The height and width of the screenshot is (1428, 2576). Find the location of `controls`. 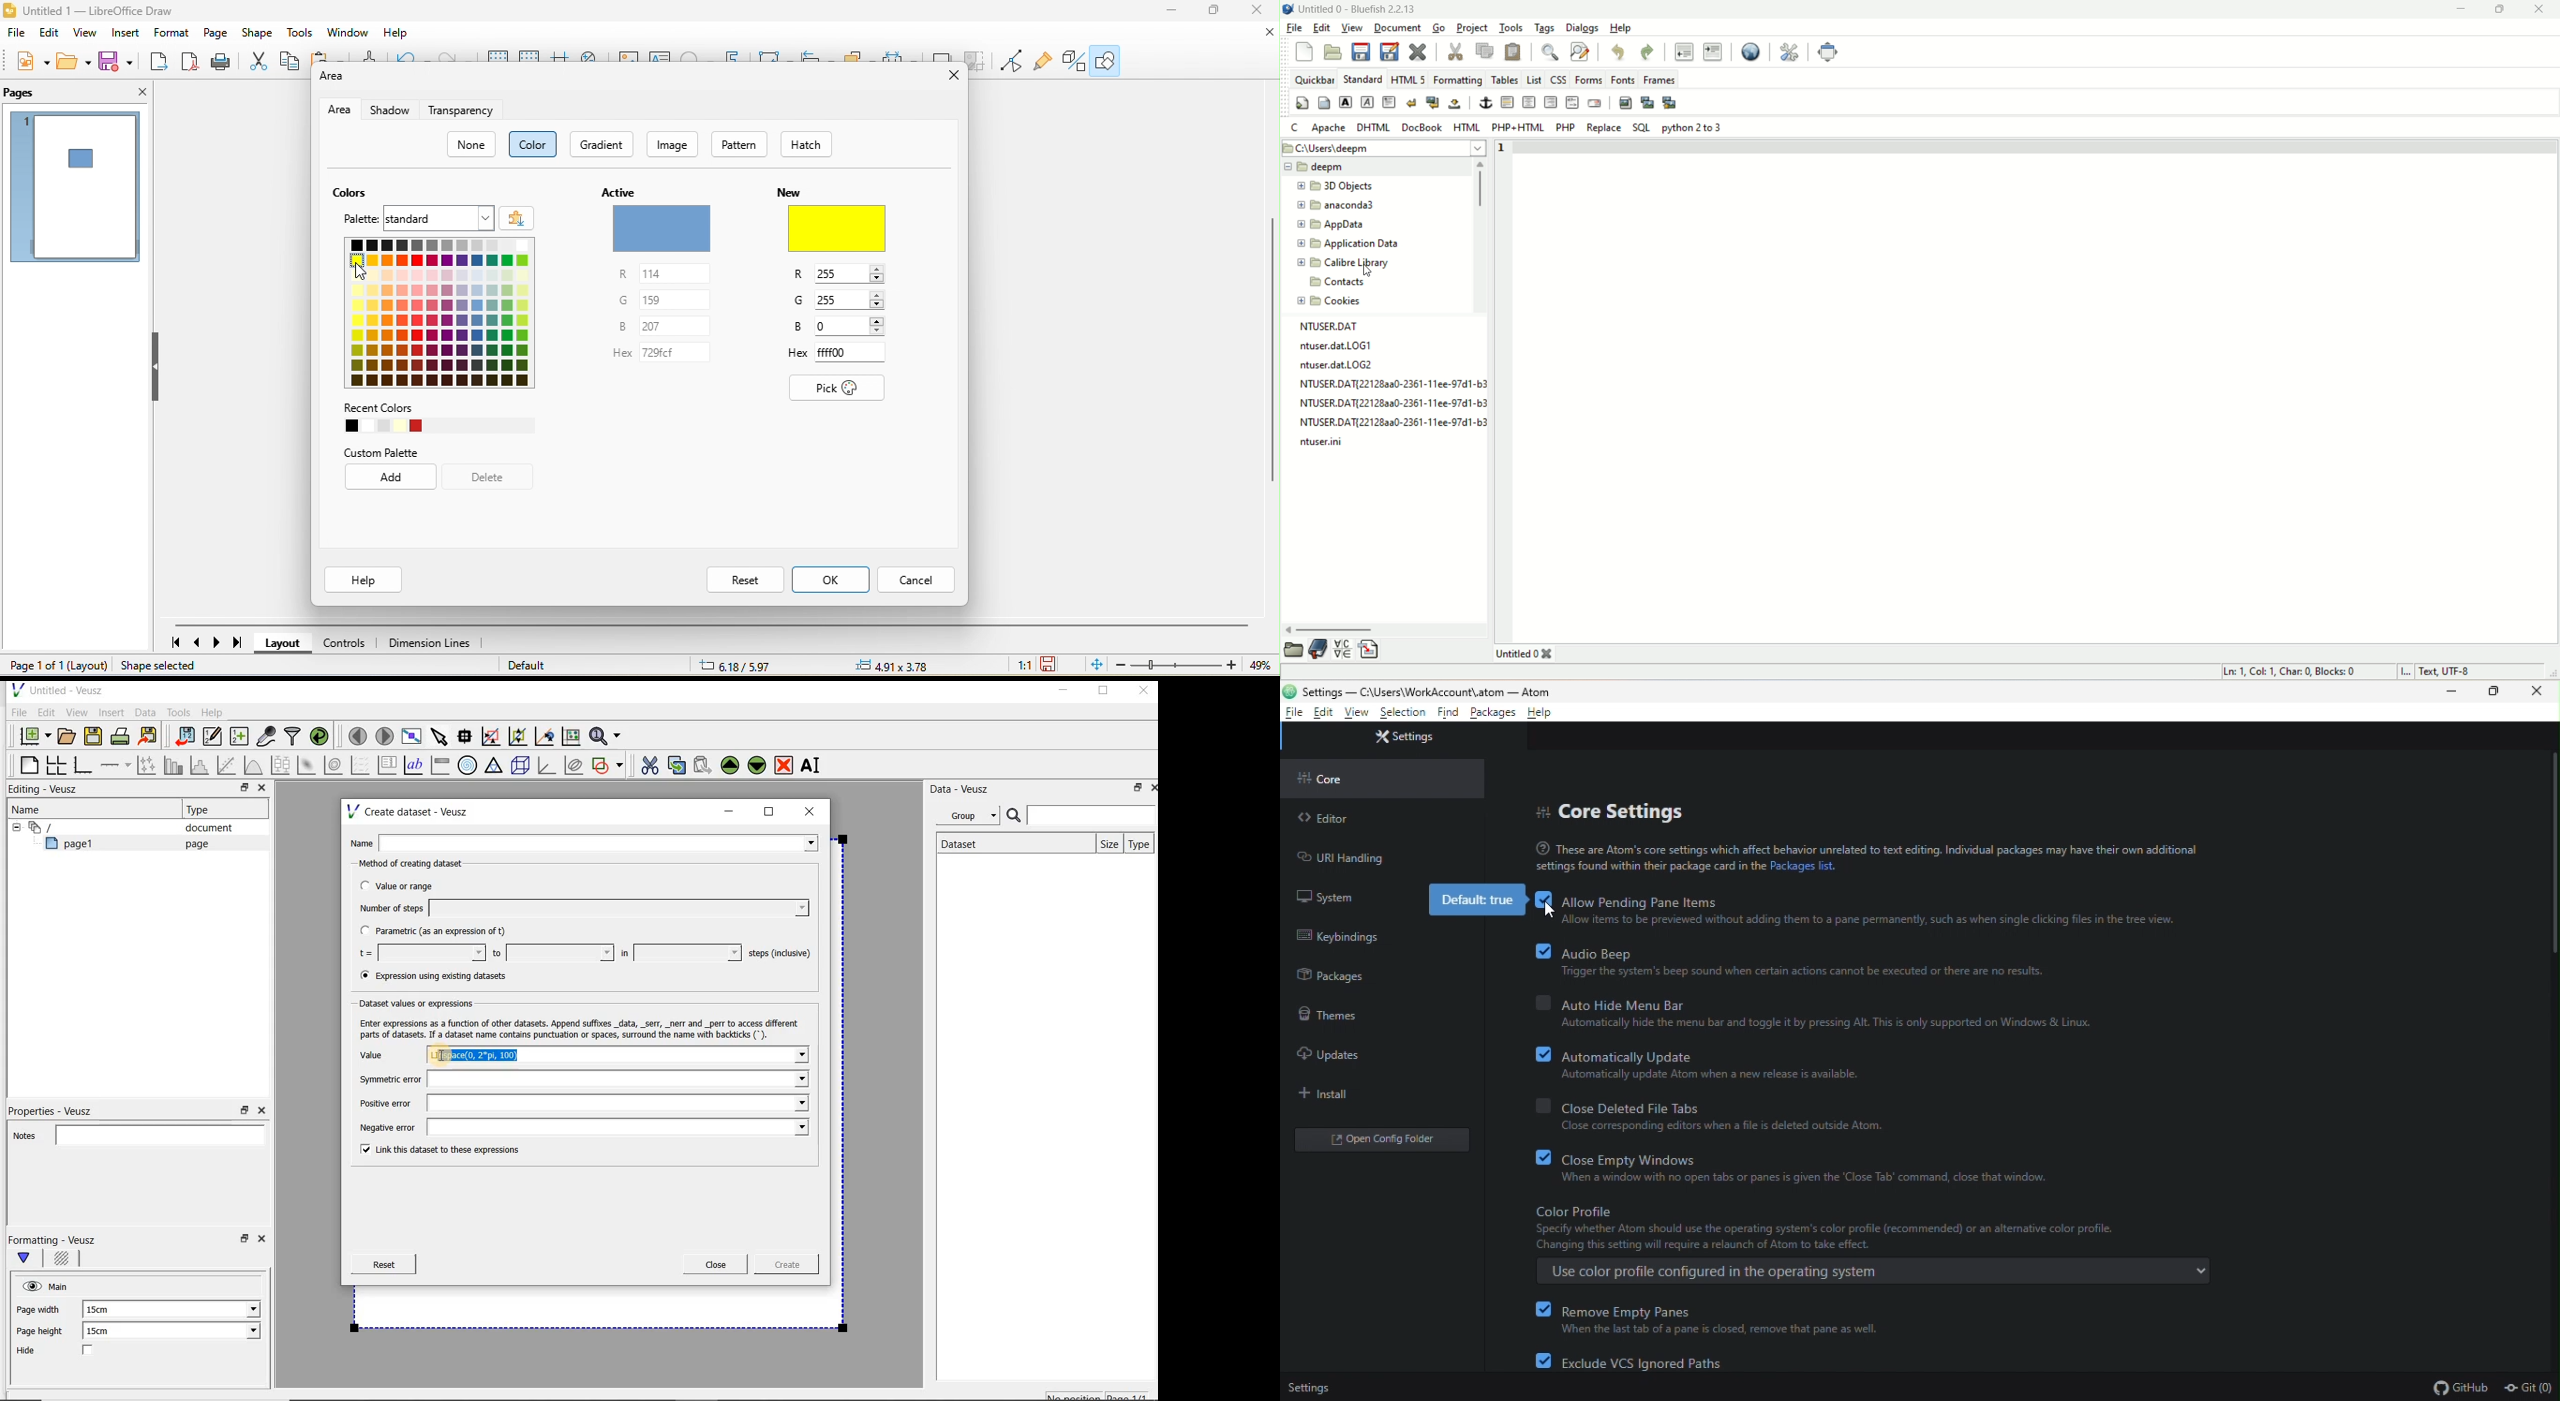

controls is located at coordinates (350, 641).